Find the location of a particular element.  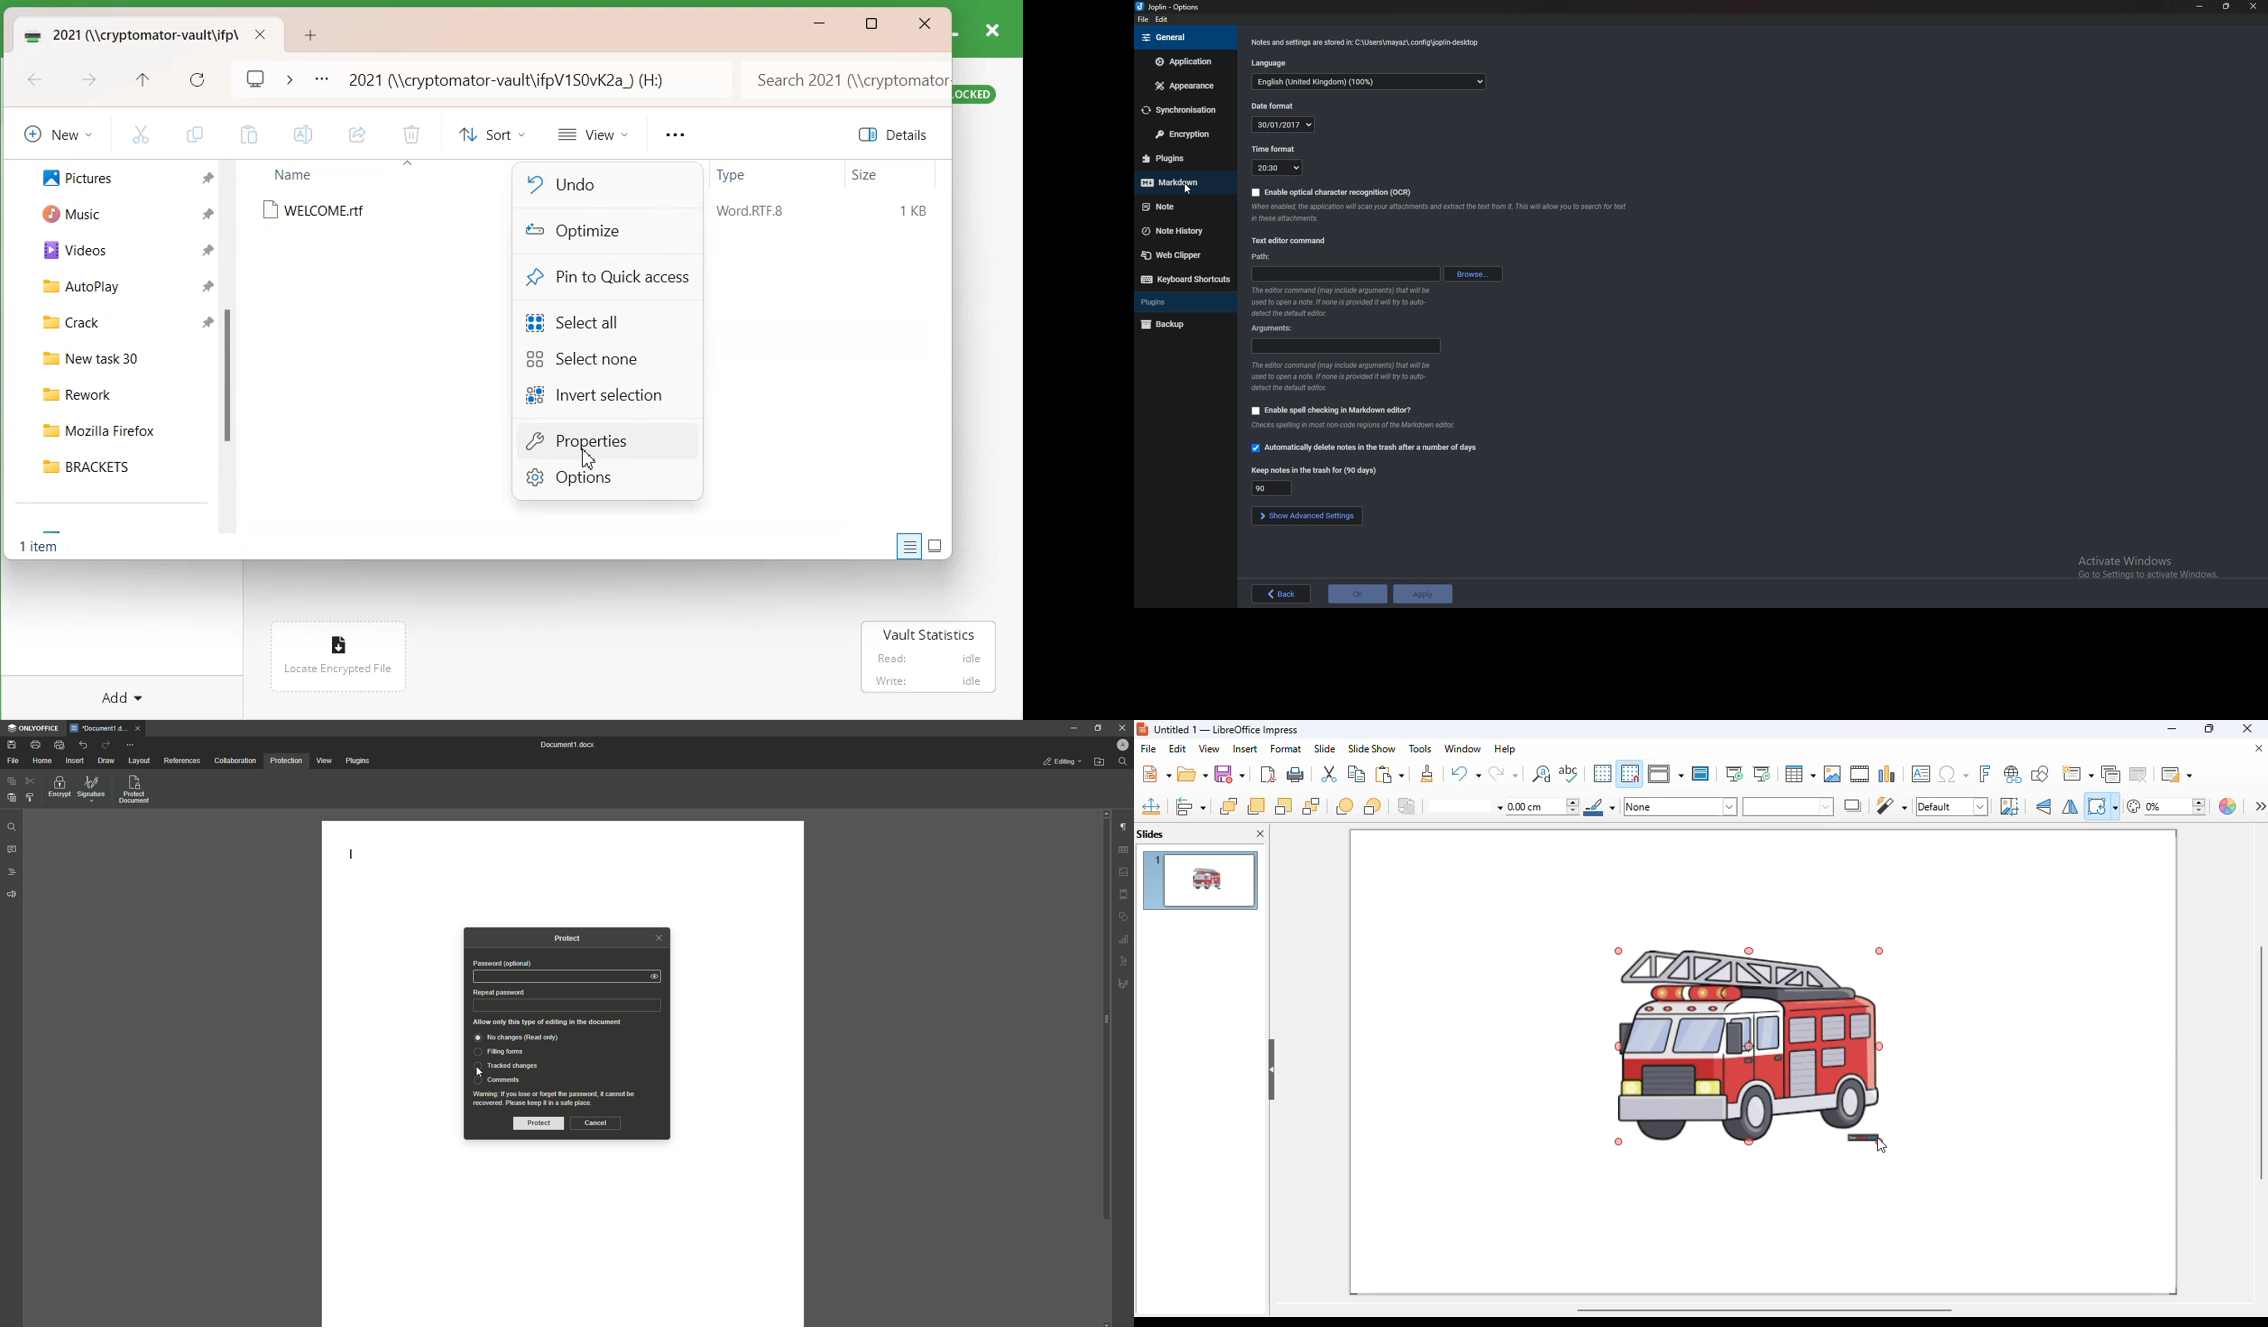

Password (optional) is located at coordinates (501, 963).